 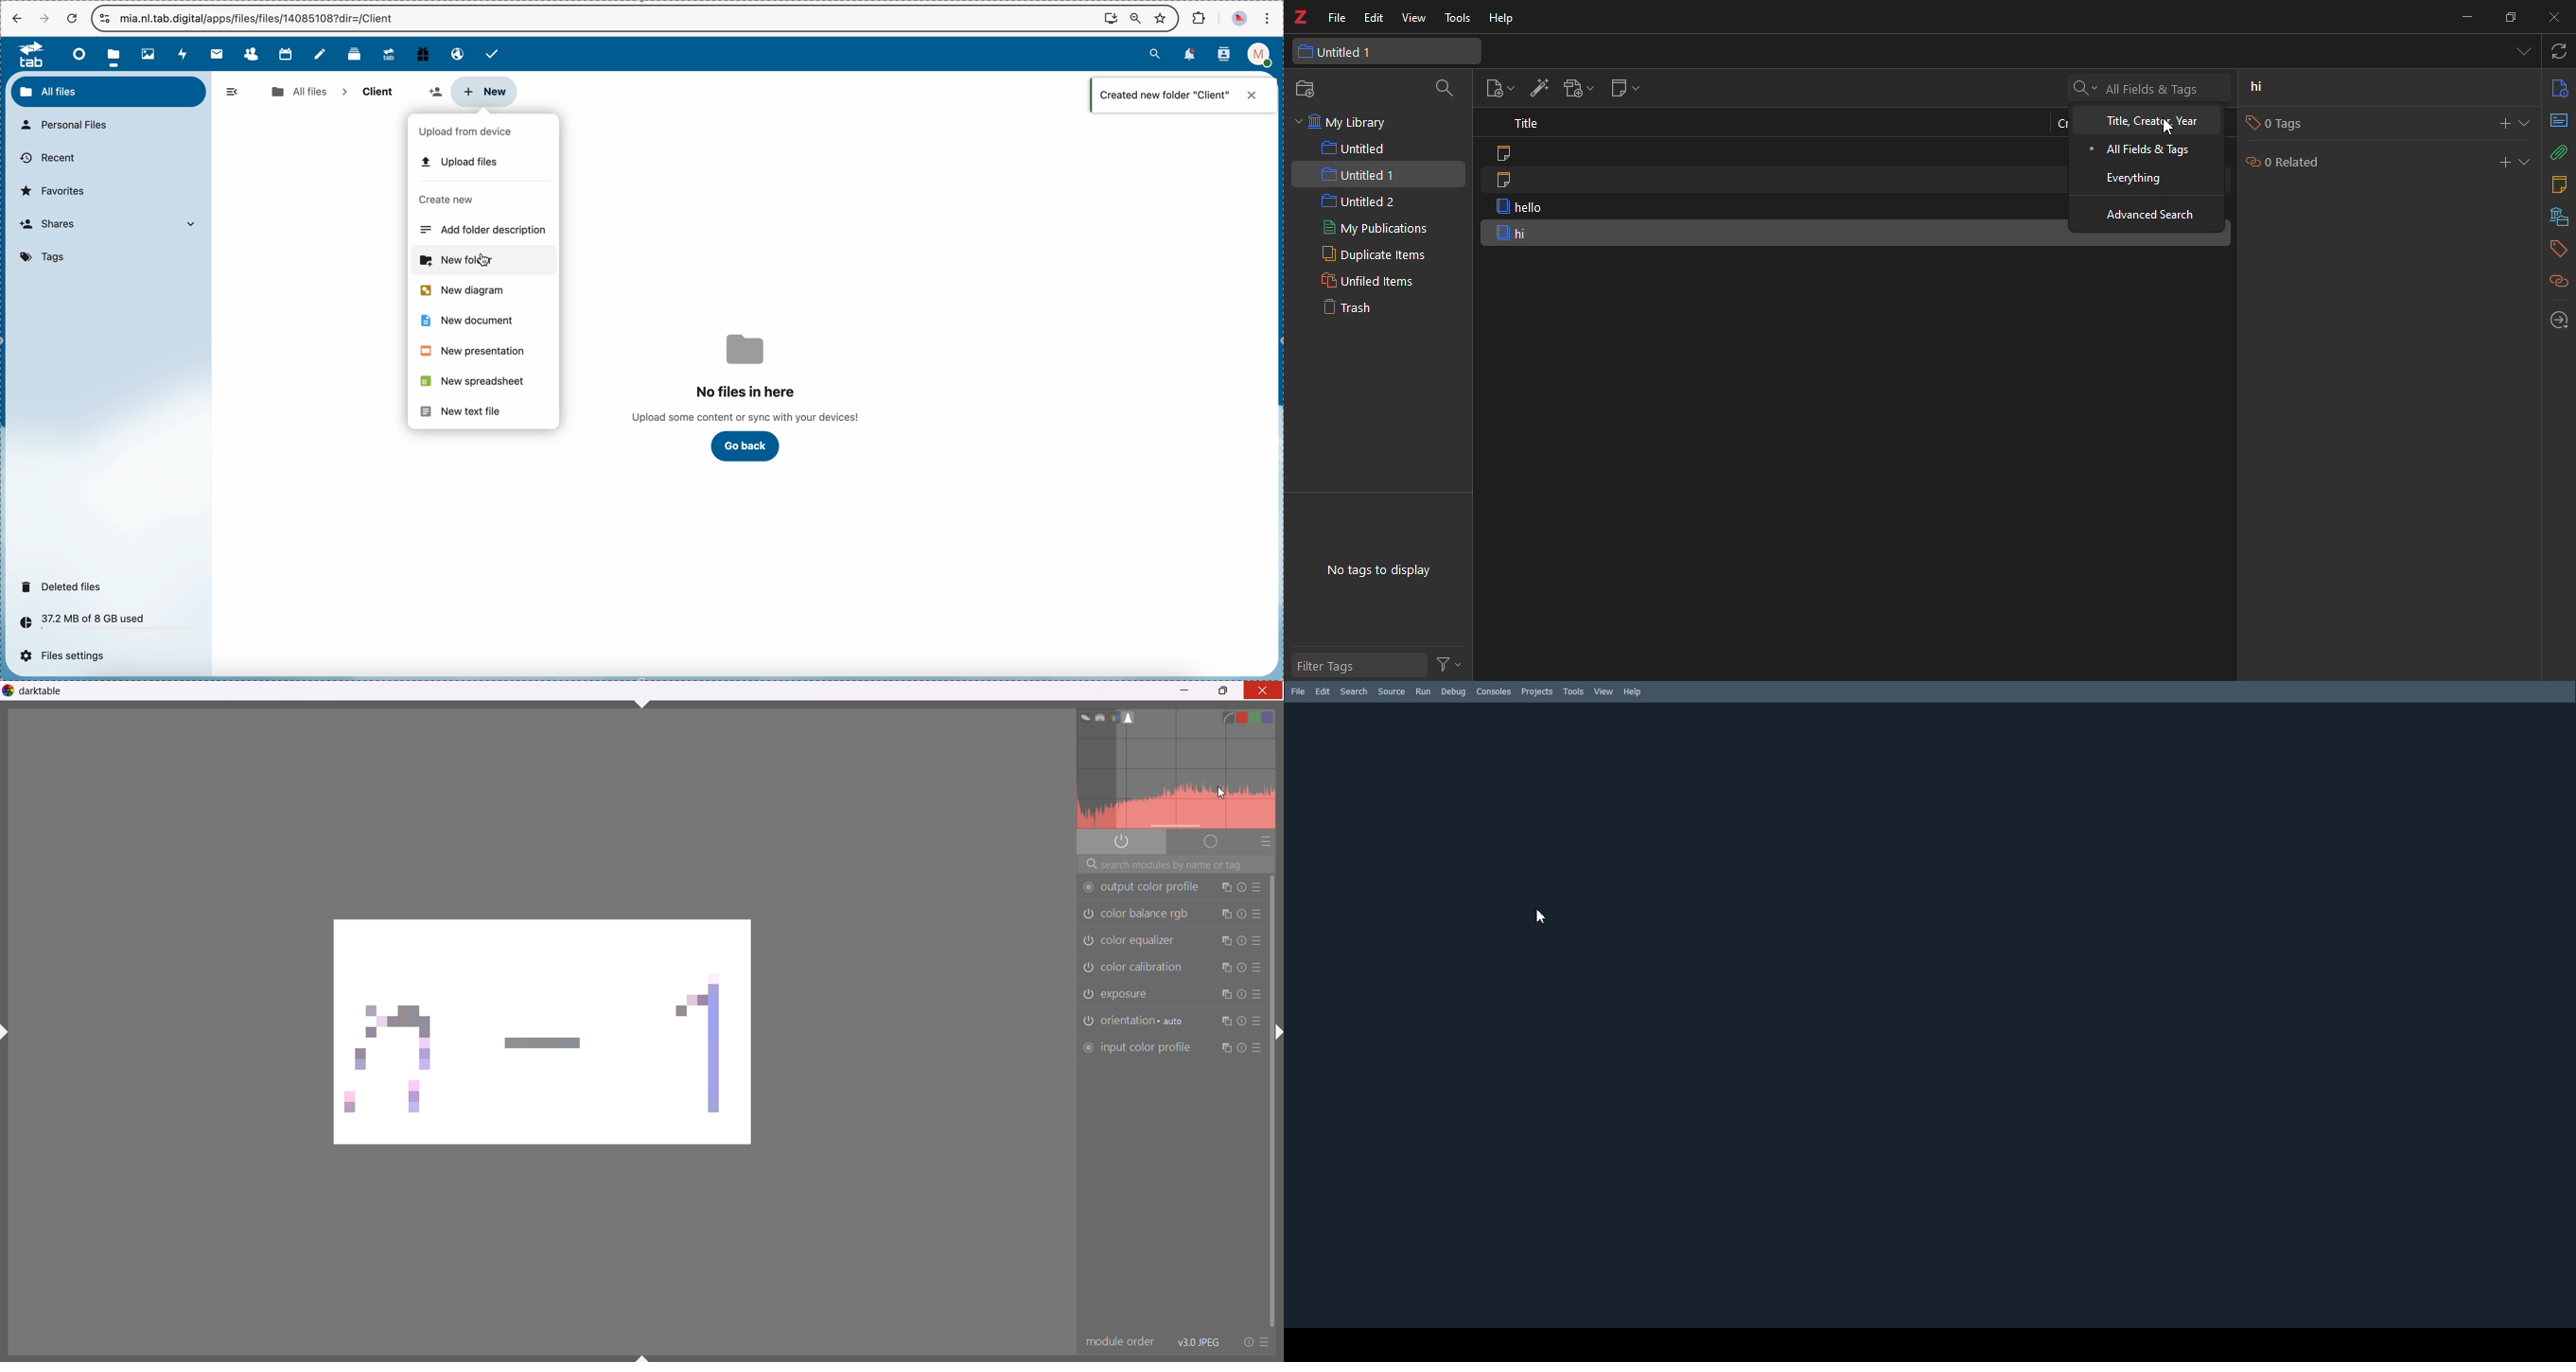 I want to click on orientation switched off, so click(x=1087, y=1022).